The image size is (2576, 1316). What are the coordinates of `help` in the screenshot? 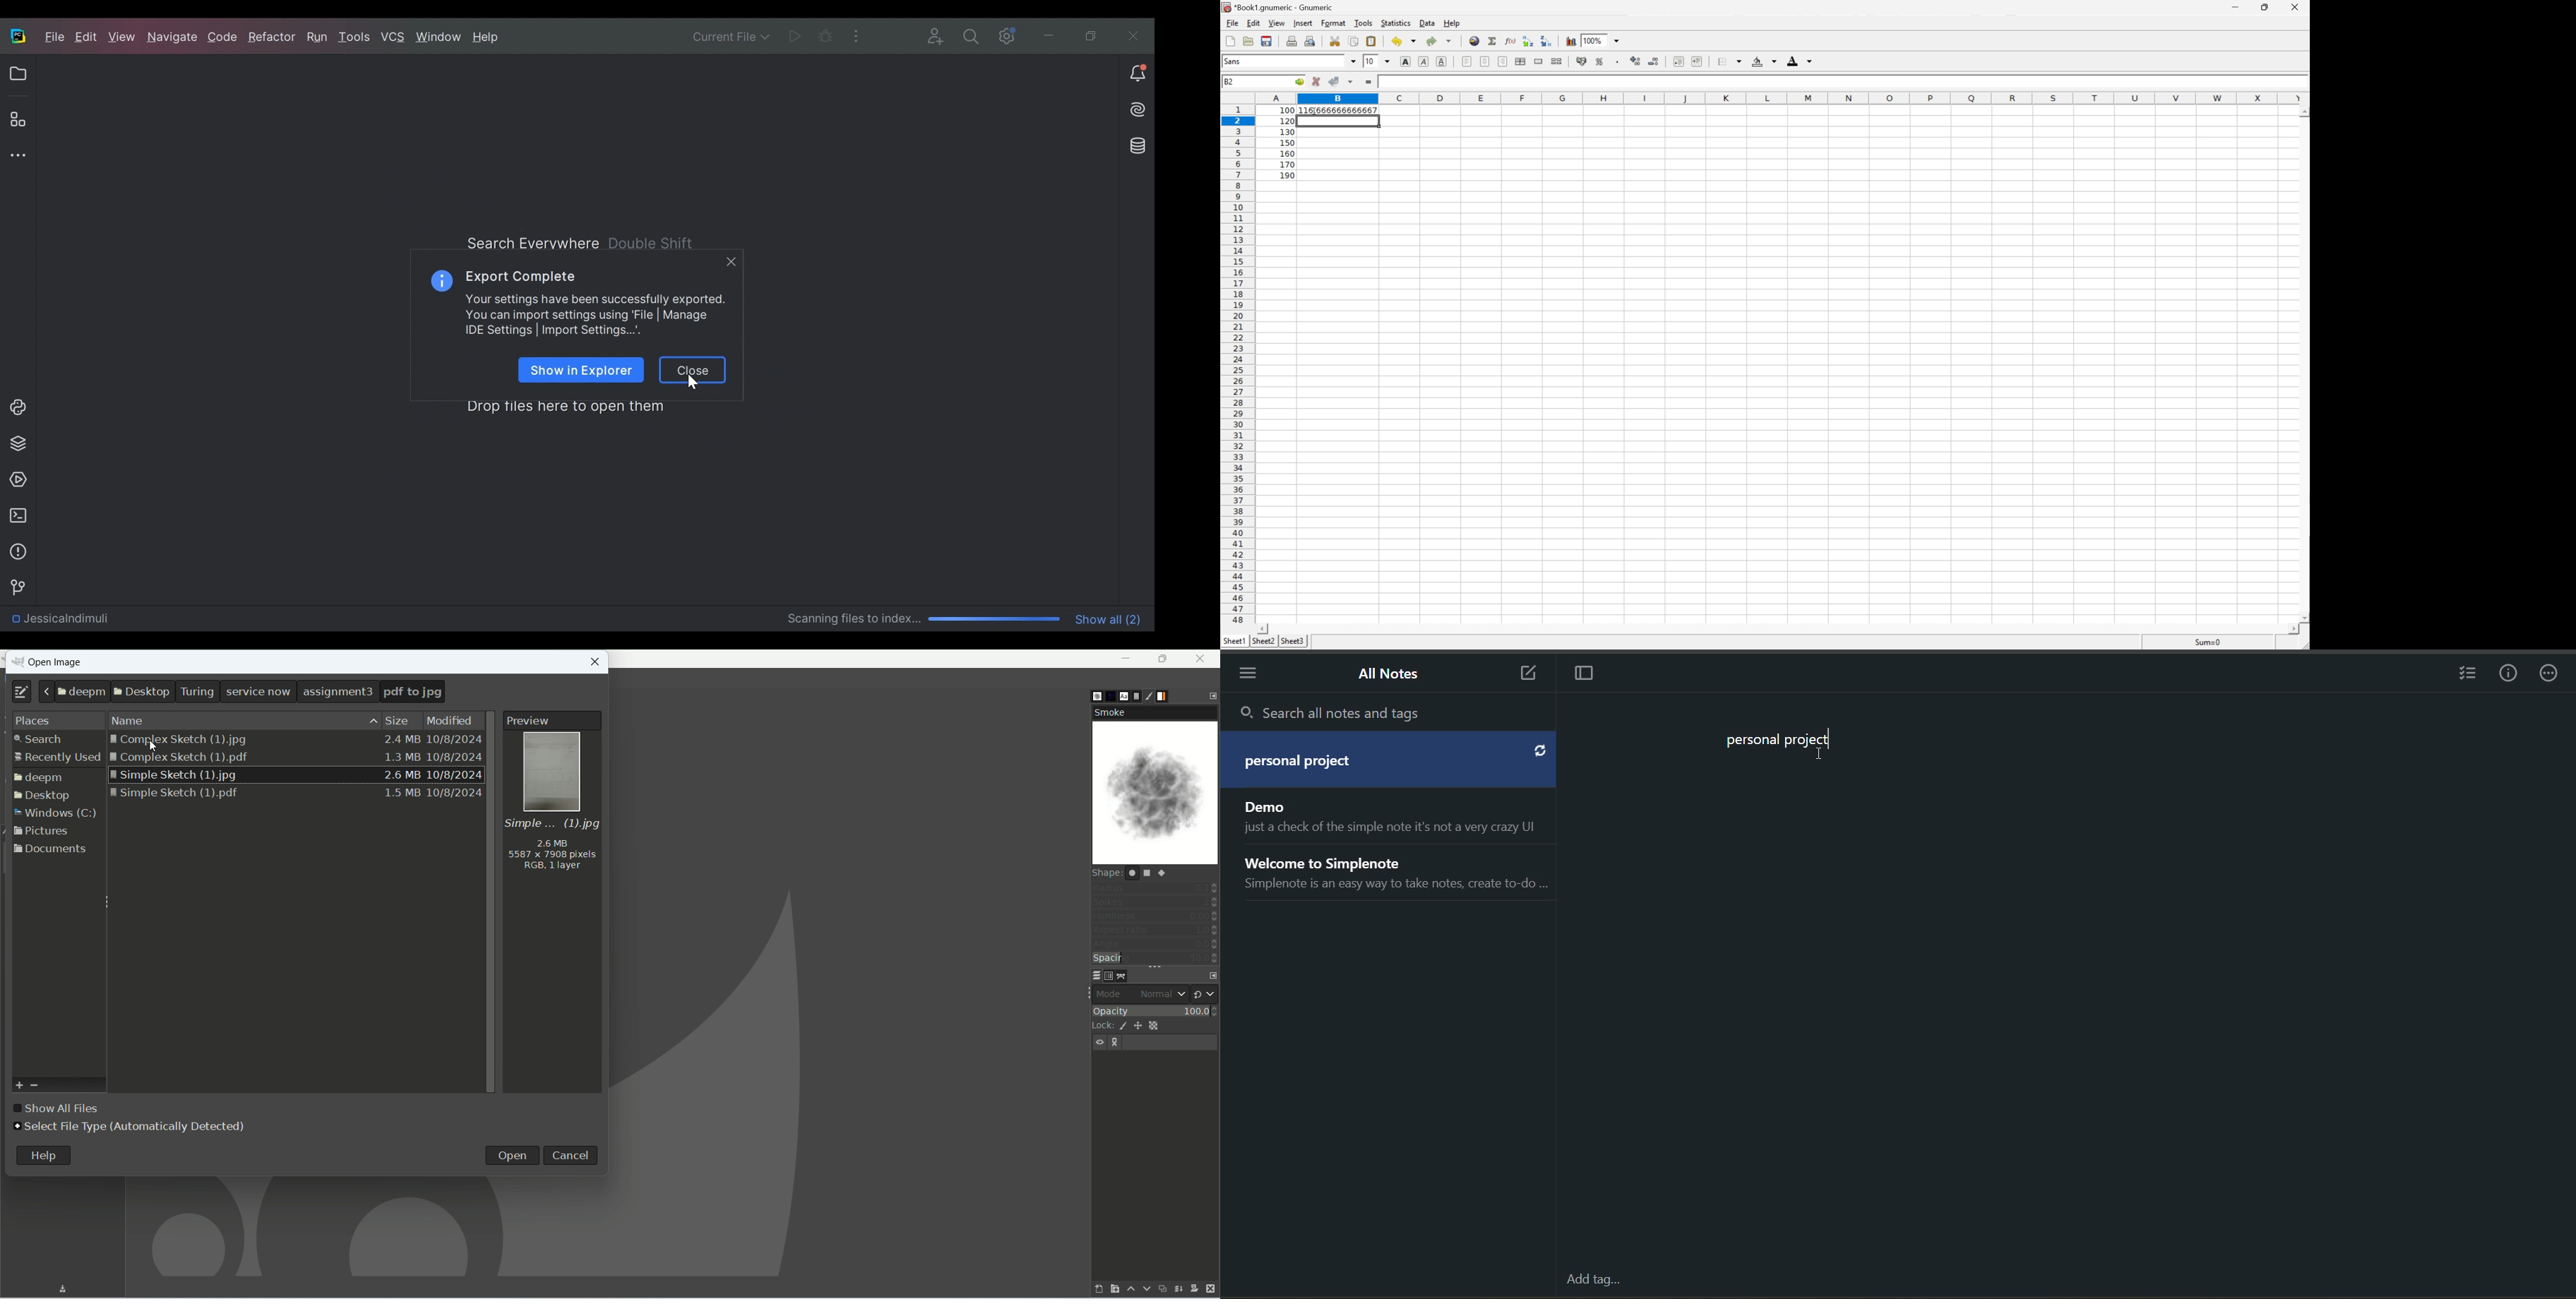 It's located at (44, 1156).